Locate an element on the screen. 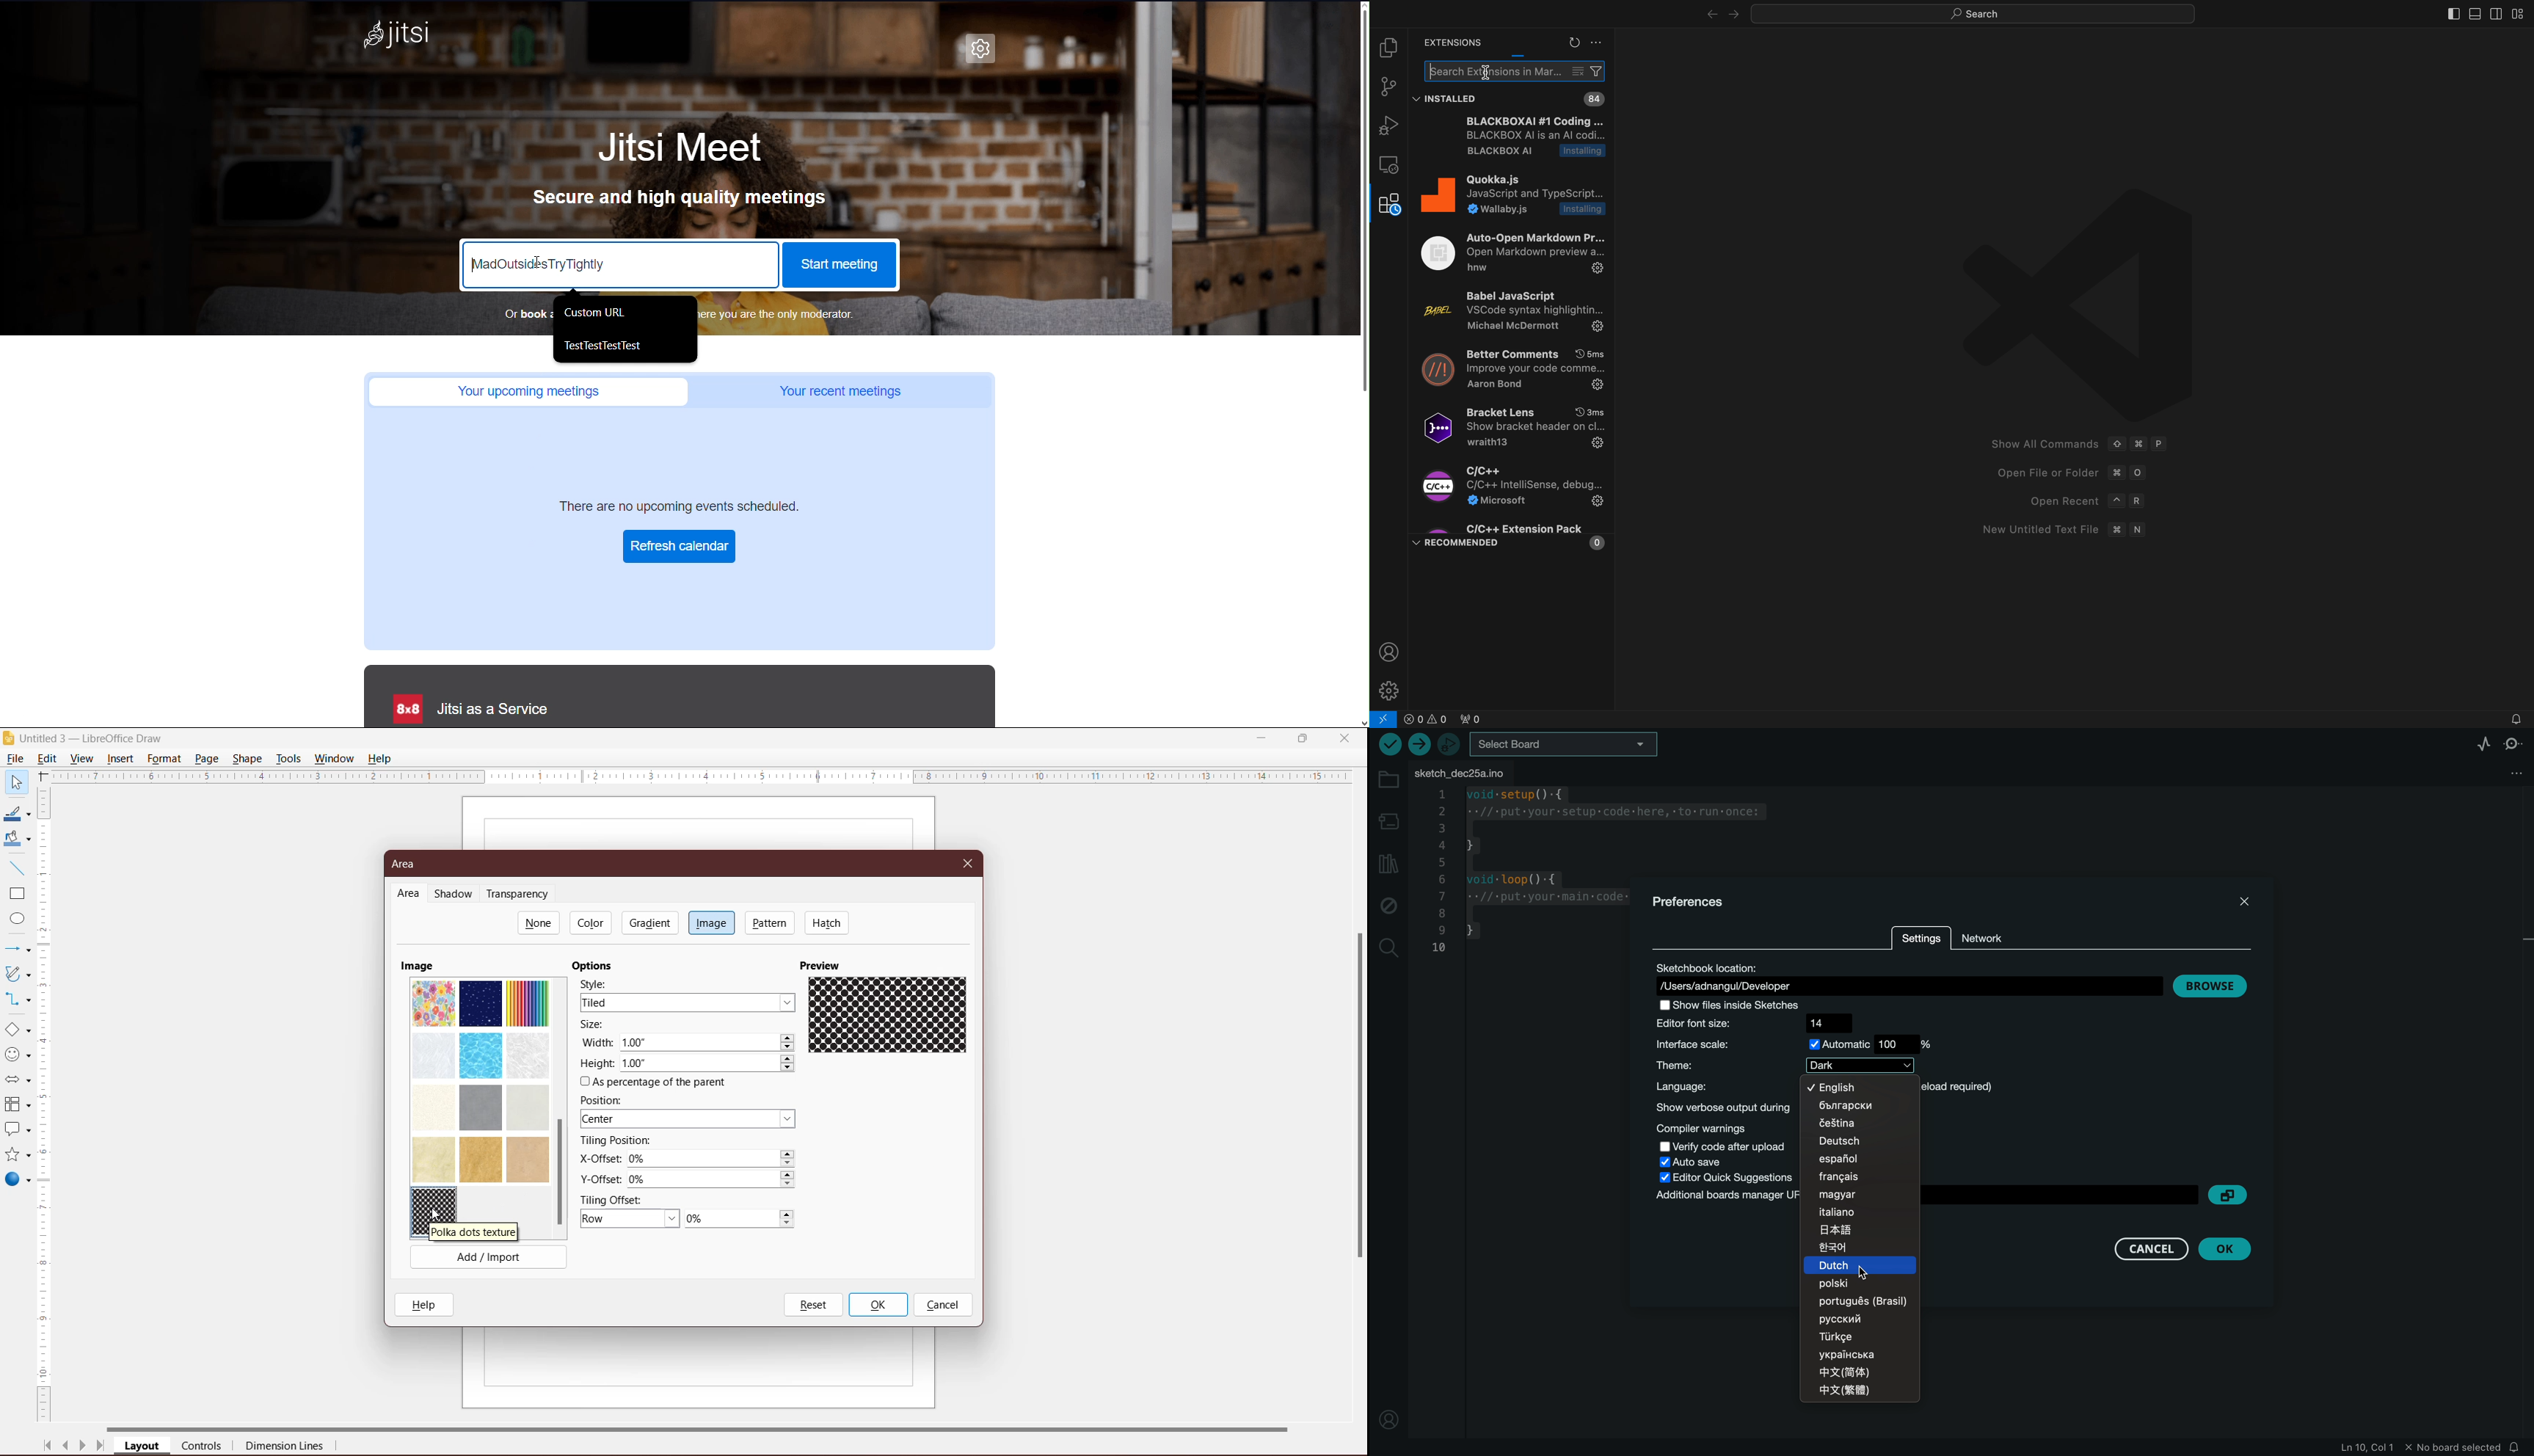 The height and width of the screenshot is (1456, 2548). Auto-Open Markdown Pr...
(12) Open Markdown preview a...
hnw 3 is located at coordinates (1516, 258).